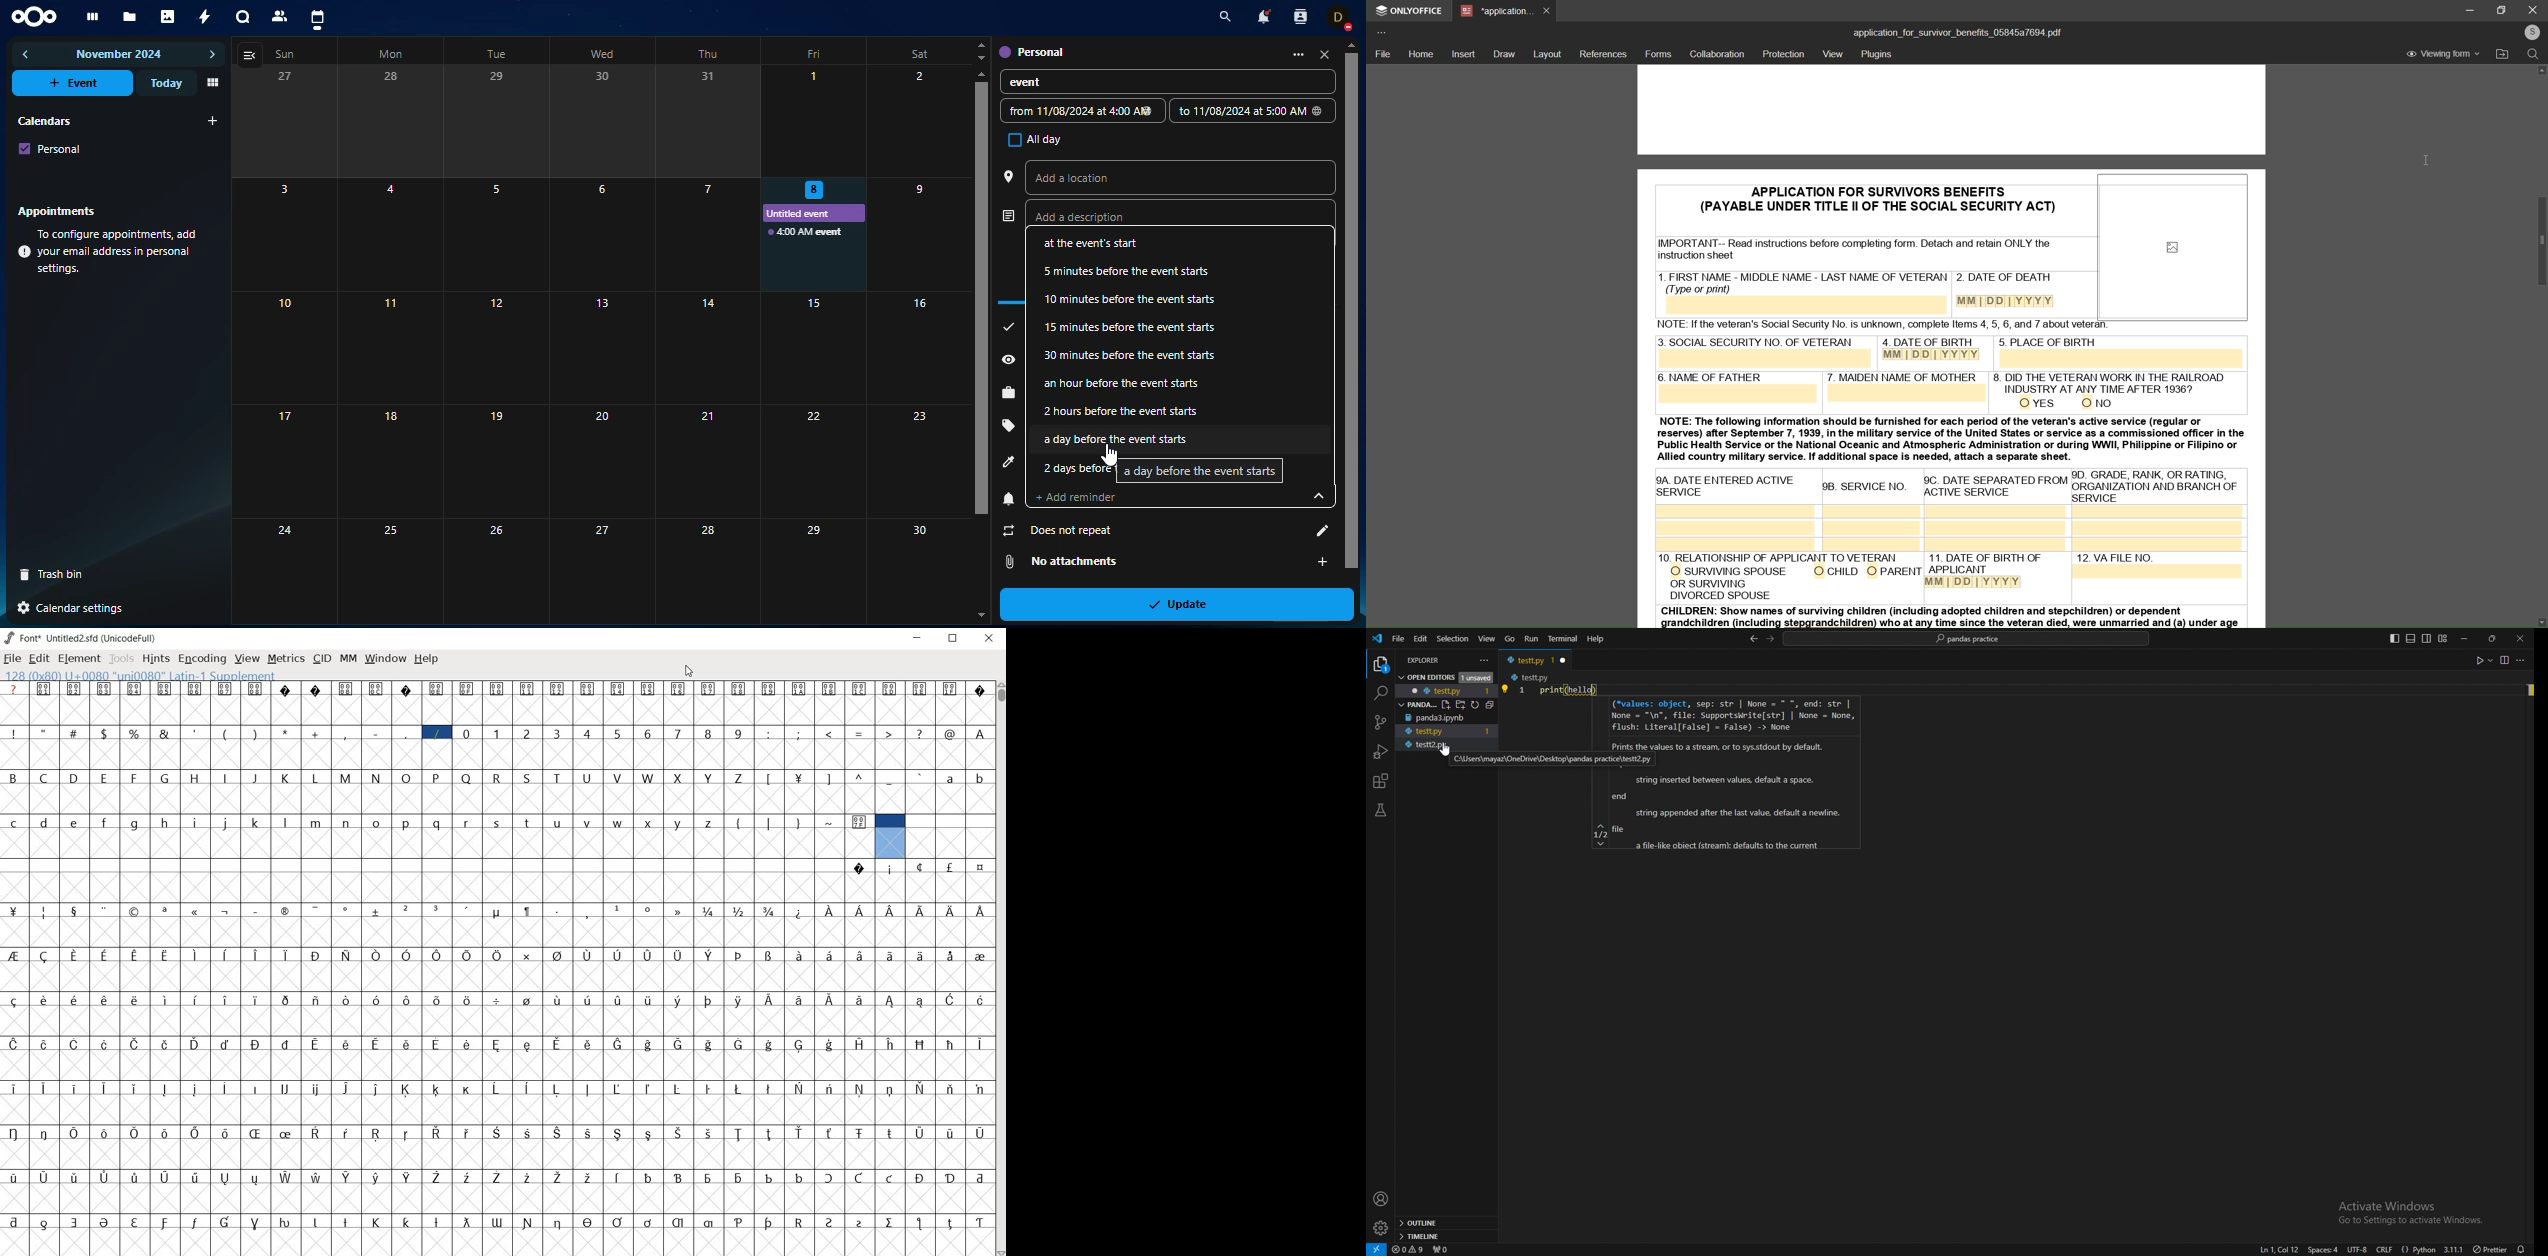 The width and height of the screenshot is (2548, 1260). I want to click on Calendae Settings, so click(72, 608).